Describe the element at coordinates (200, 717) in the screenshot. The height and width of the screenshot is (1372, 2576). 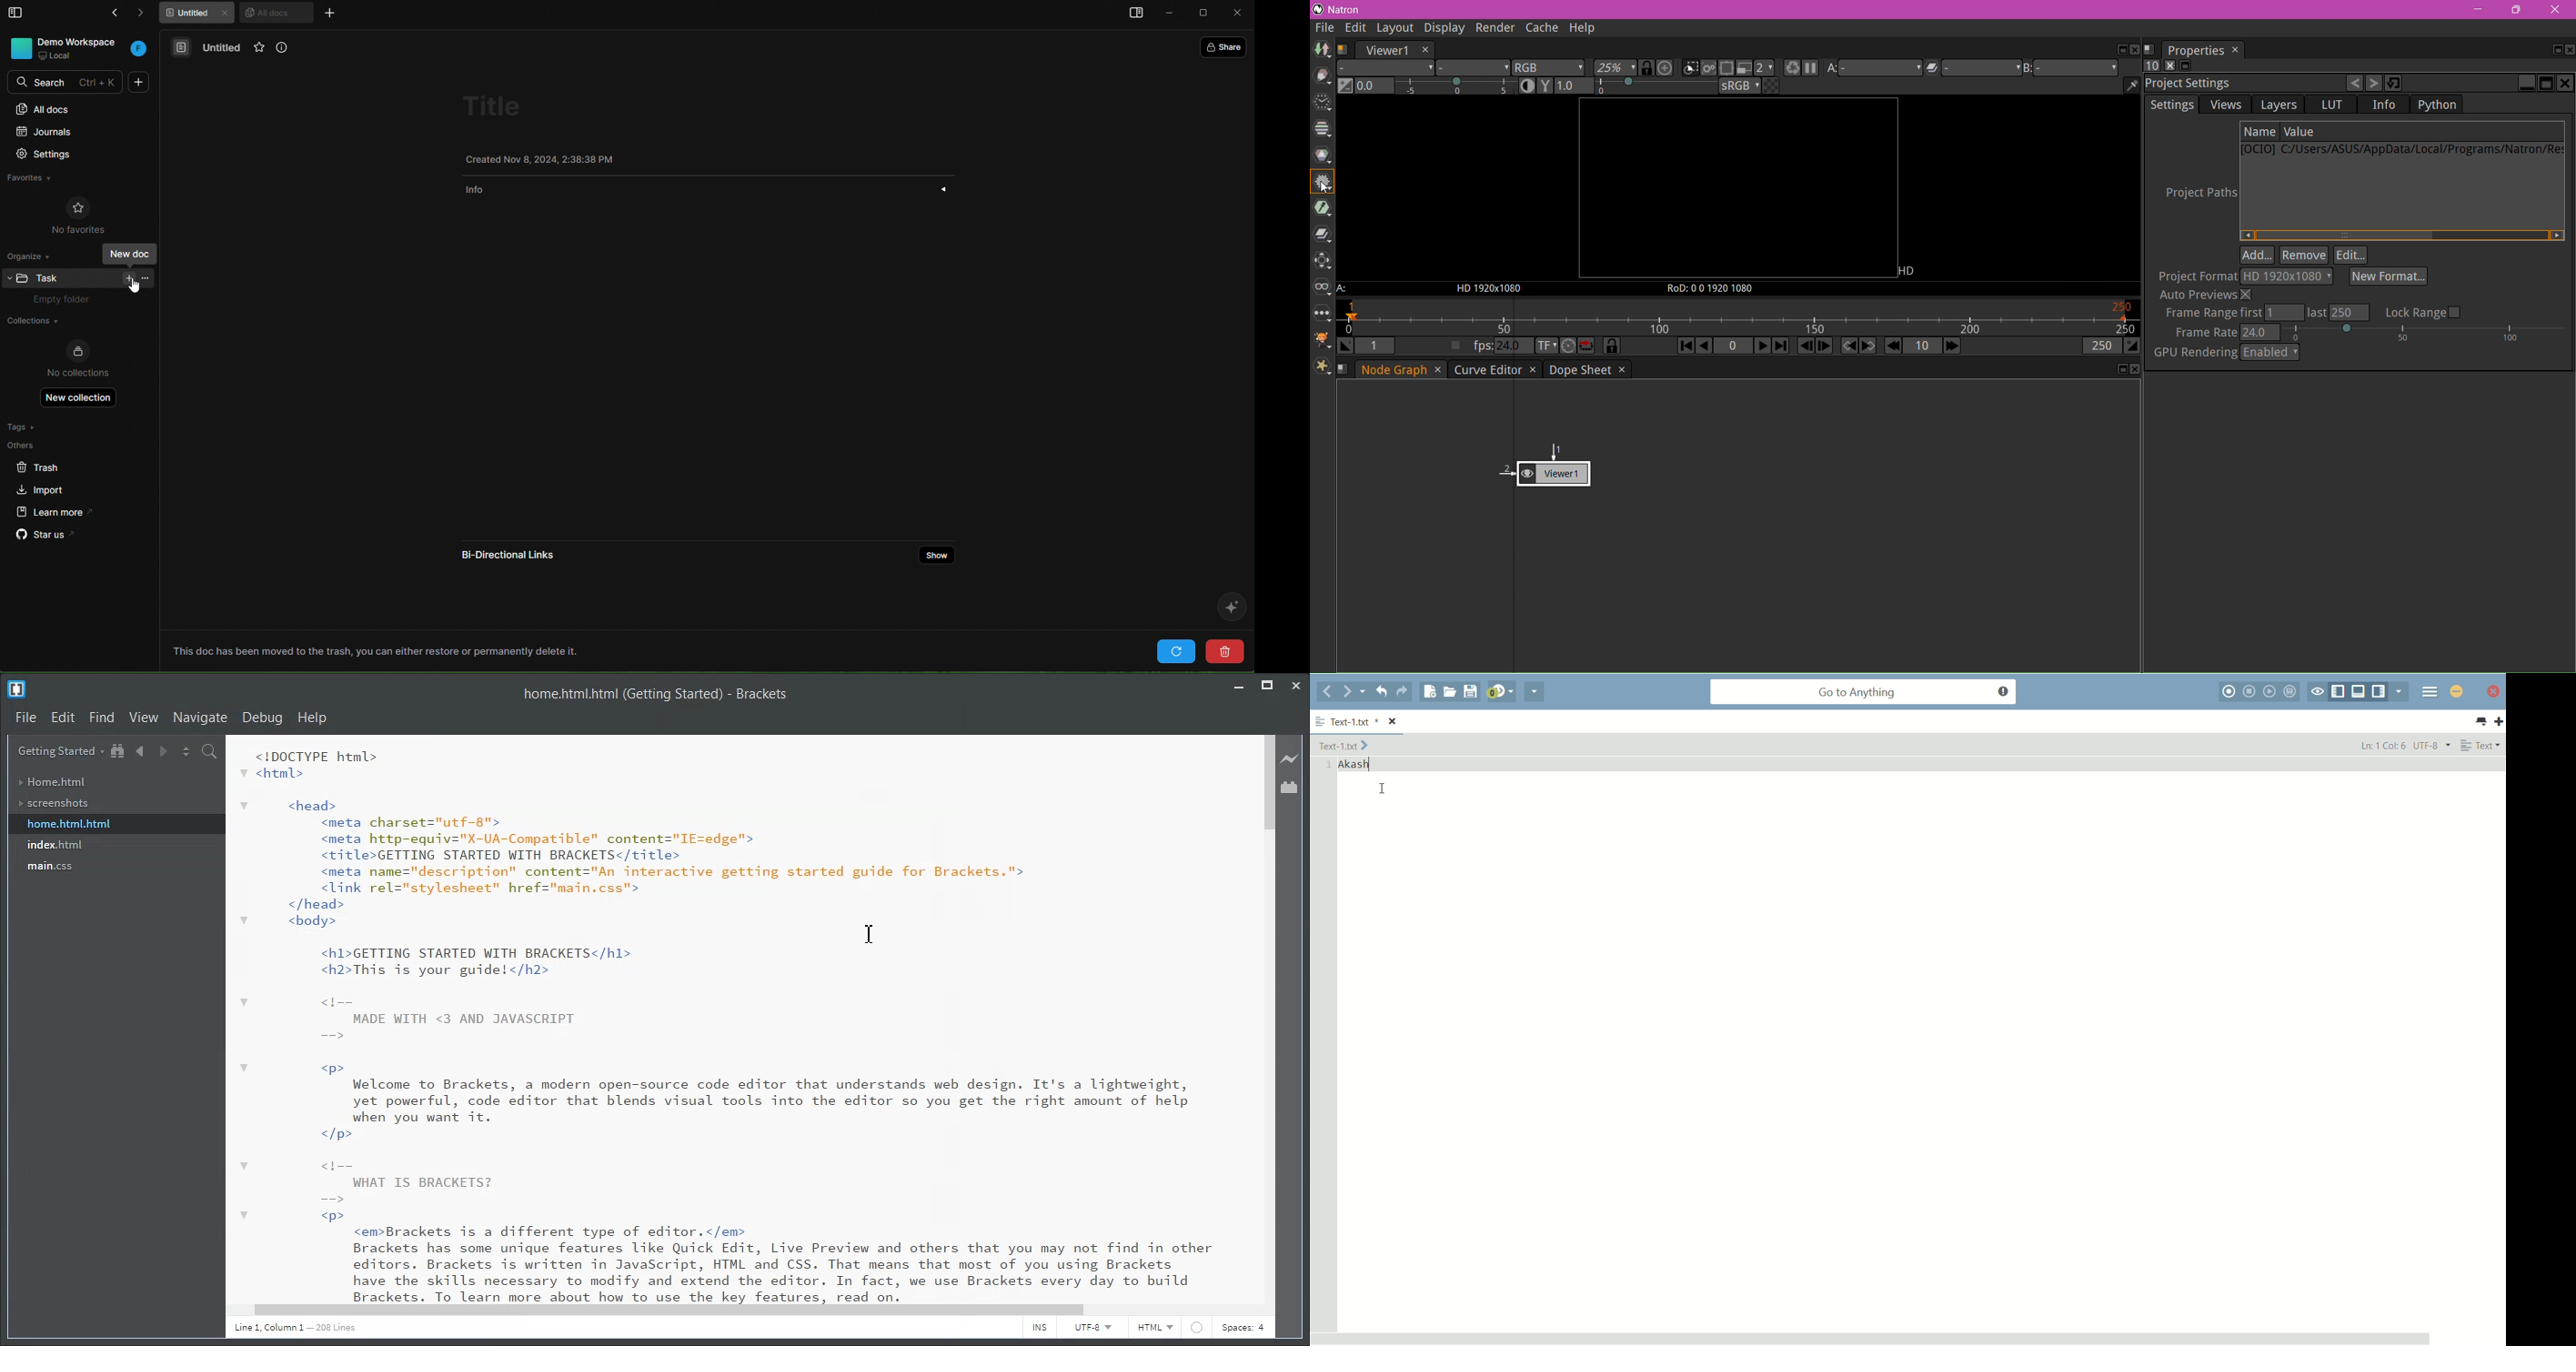
I see `Navigate` at that location.